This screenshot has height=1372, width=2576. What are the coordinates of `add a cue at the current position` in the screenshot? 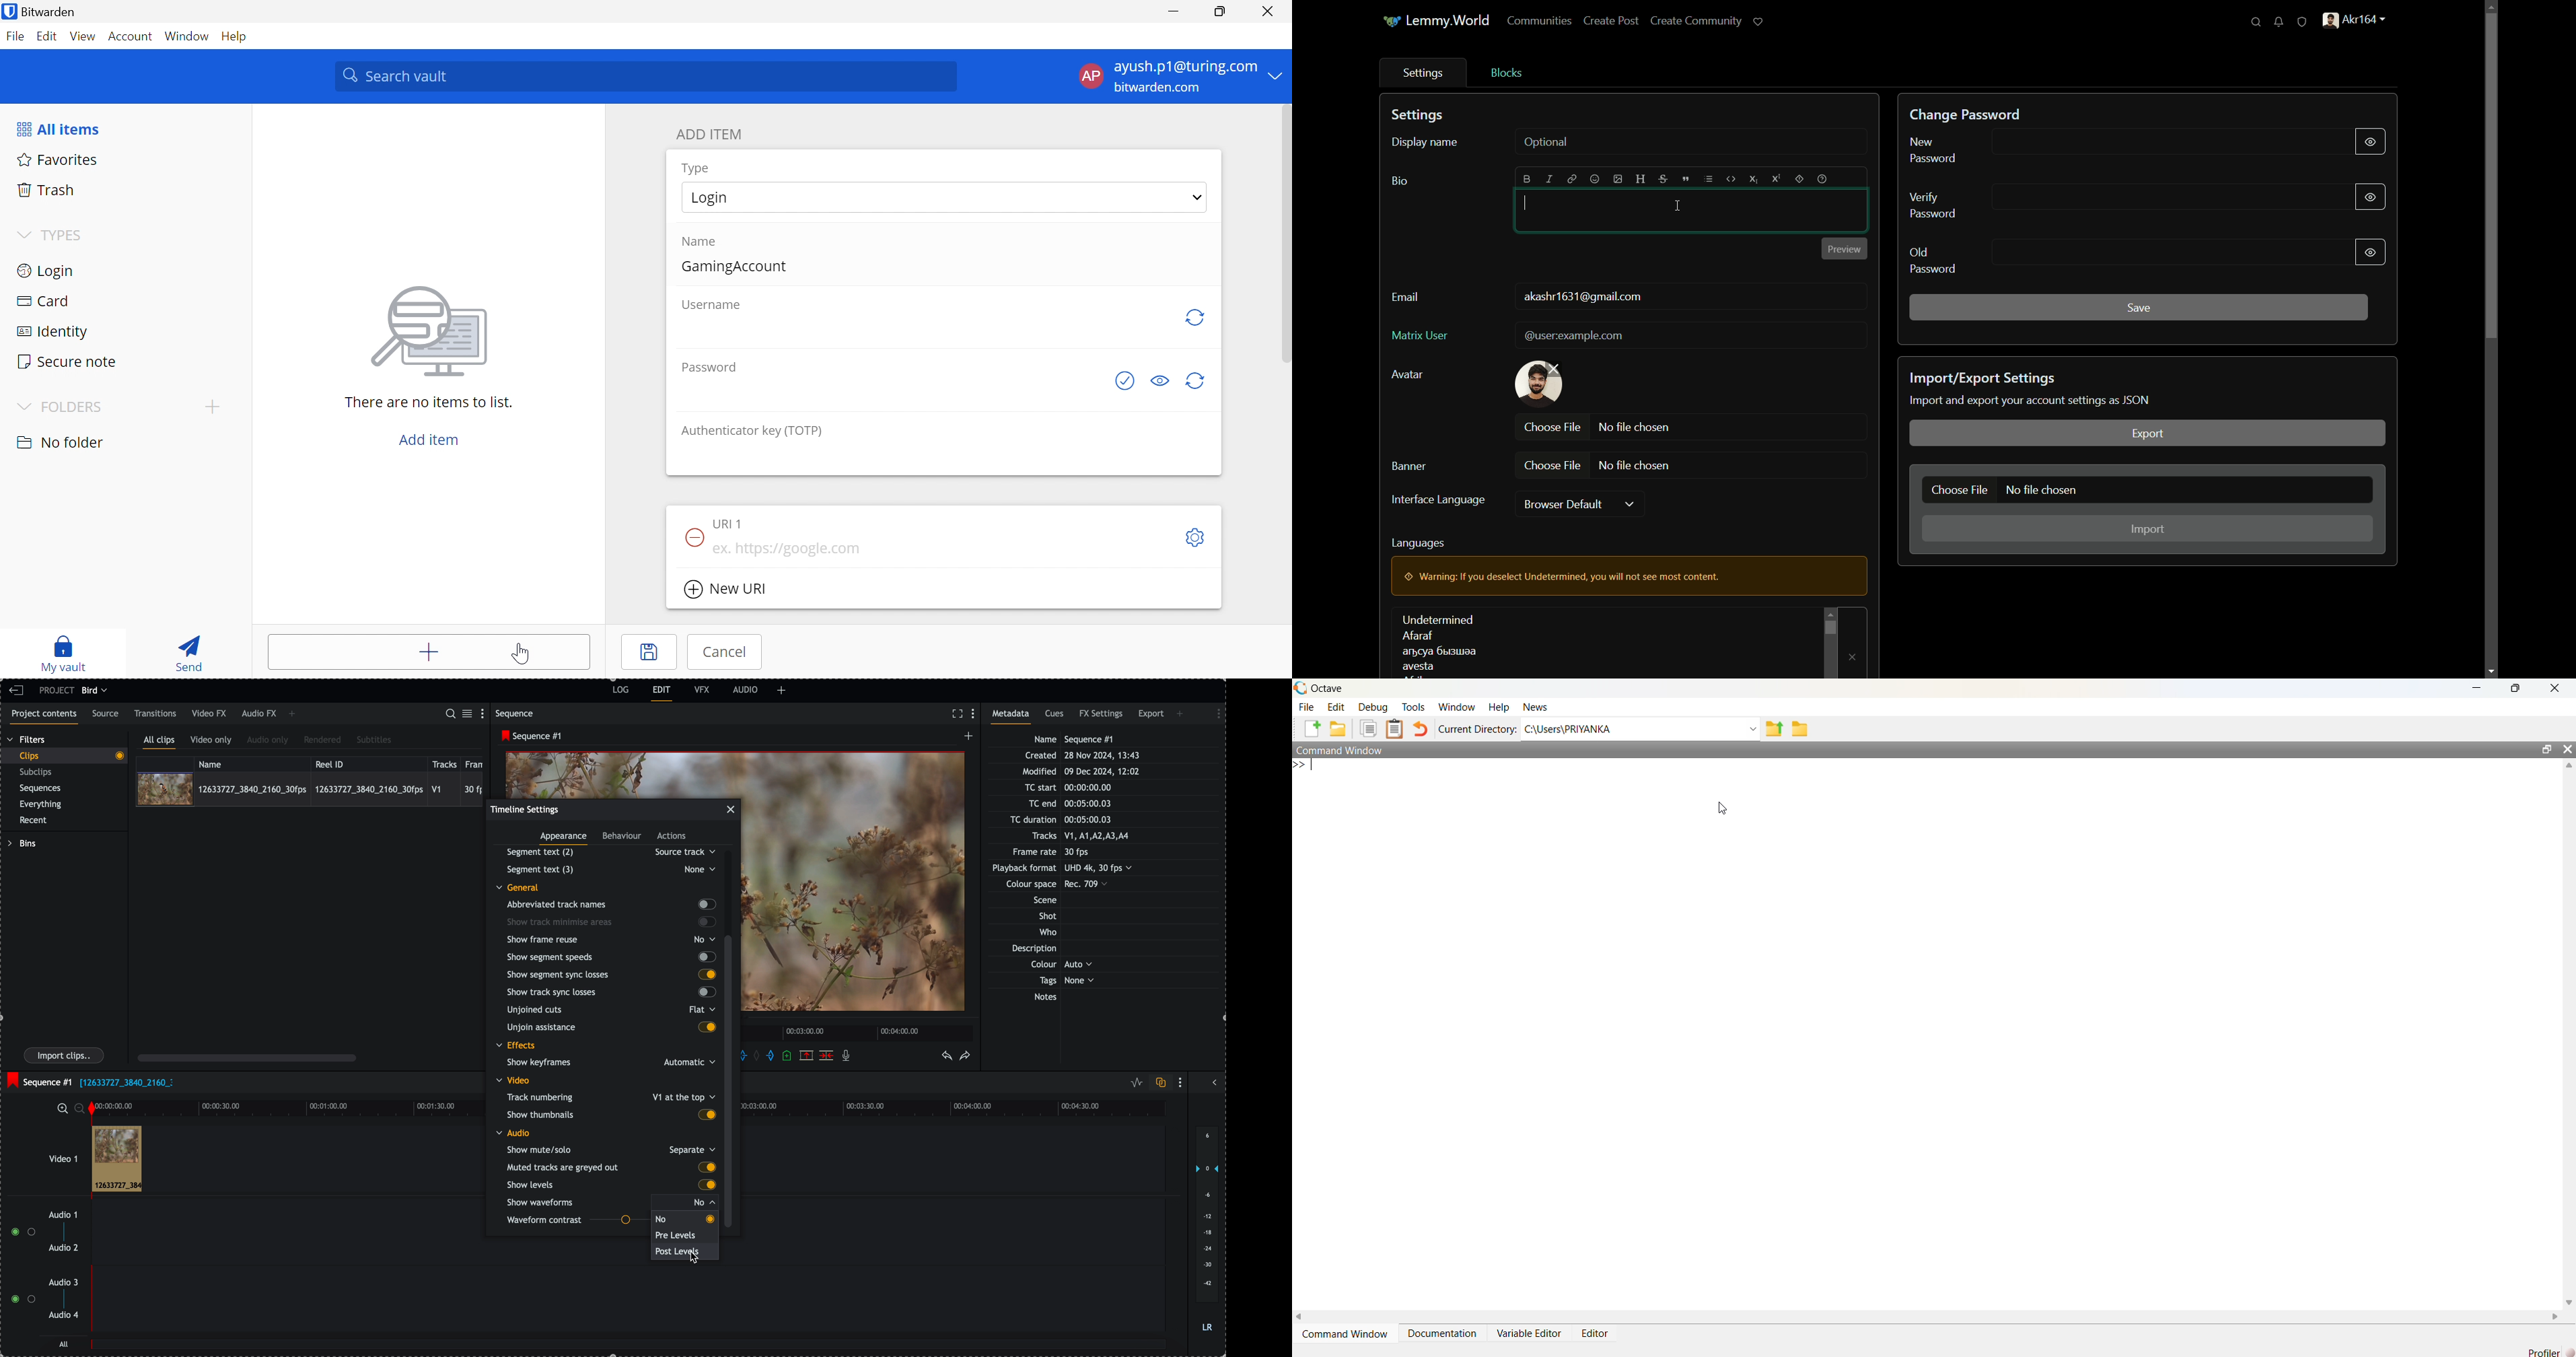 It's located at (788, 1056).